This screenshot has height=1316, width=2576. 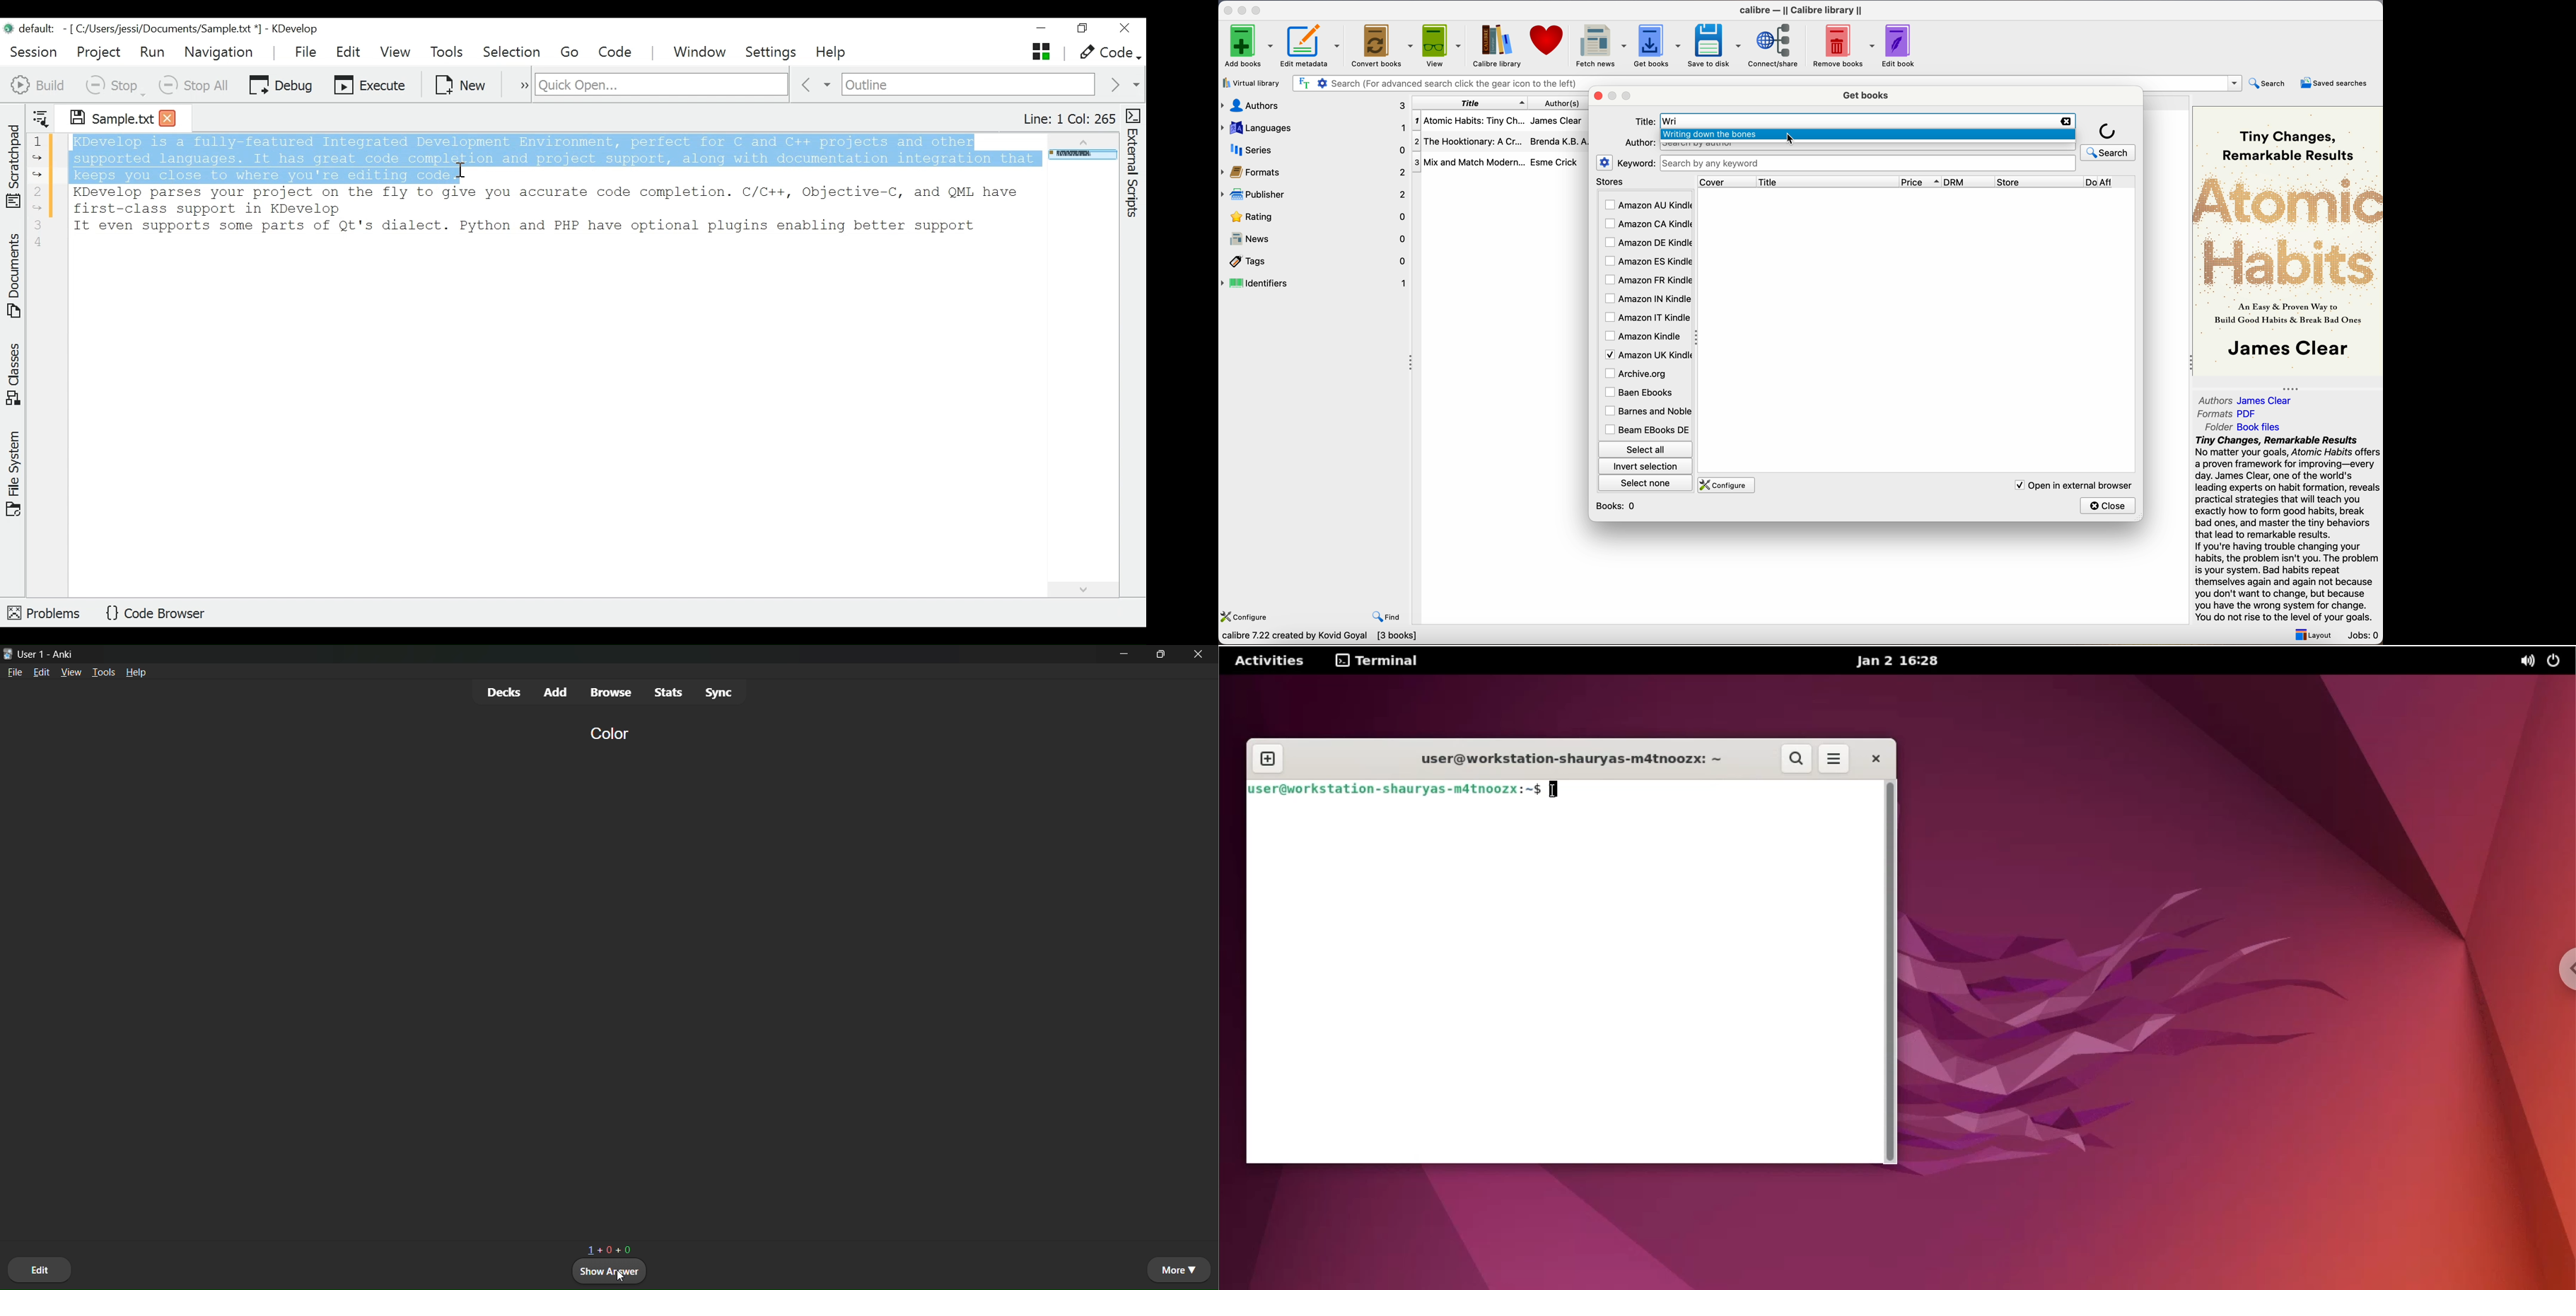 What do you see at coordinates (612, 693) in the screenshot?
I see `browse` at bounding box center [612, 693].